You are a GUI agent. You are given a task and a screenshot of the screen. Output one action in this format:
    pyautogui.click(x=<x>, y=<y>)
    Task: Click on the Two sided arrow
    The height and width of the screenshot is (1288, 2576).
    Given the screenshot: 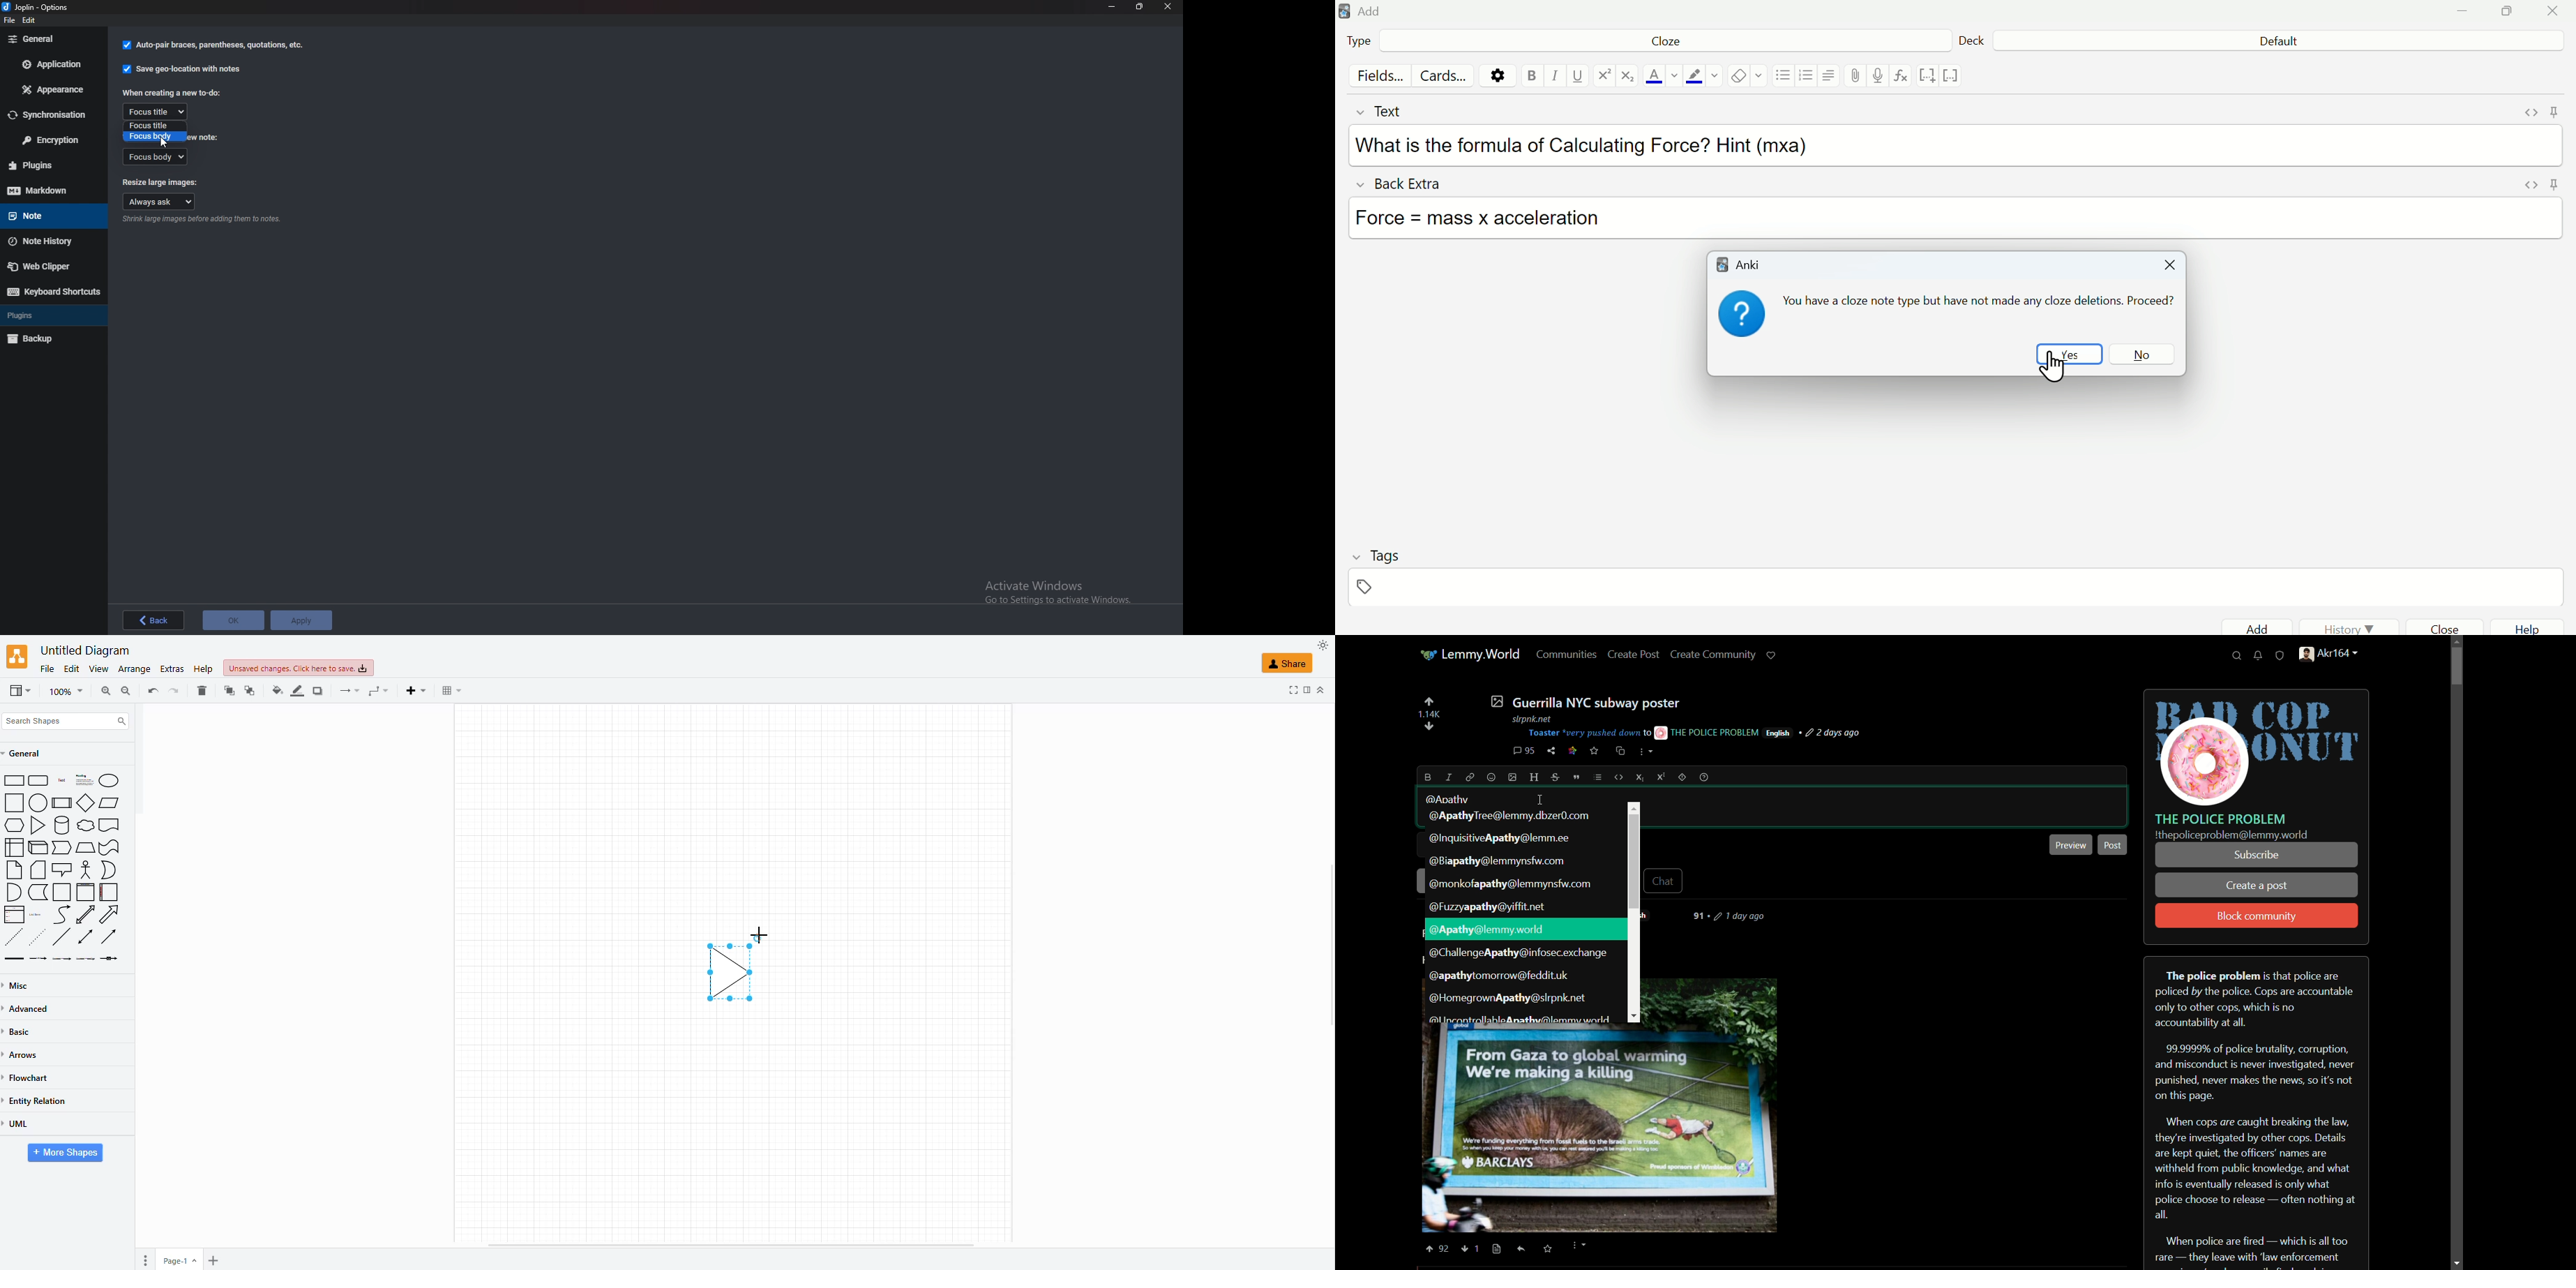 What is the action you would take?
    pyautogui.click(x=85, y=936)
    